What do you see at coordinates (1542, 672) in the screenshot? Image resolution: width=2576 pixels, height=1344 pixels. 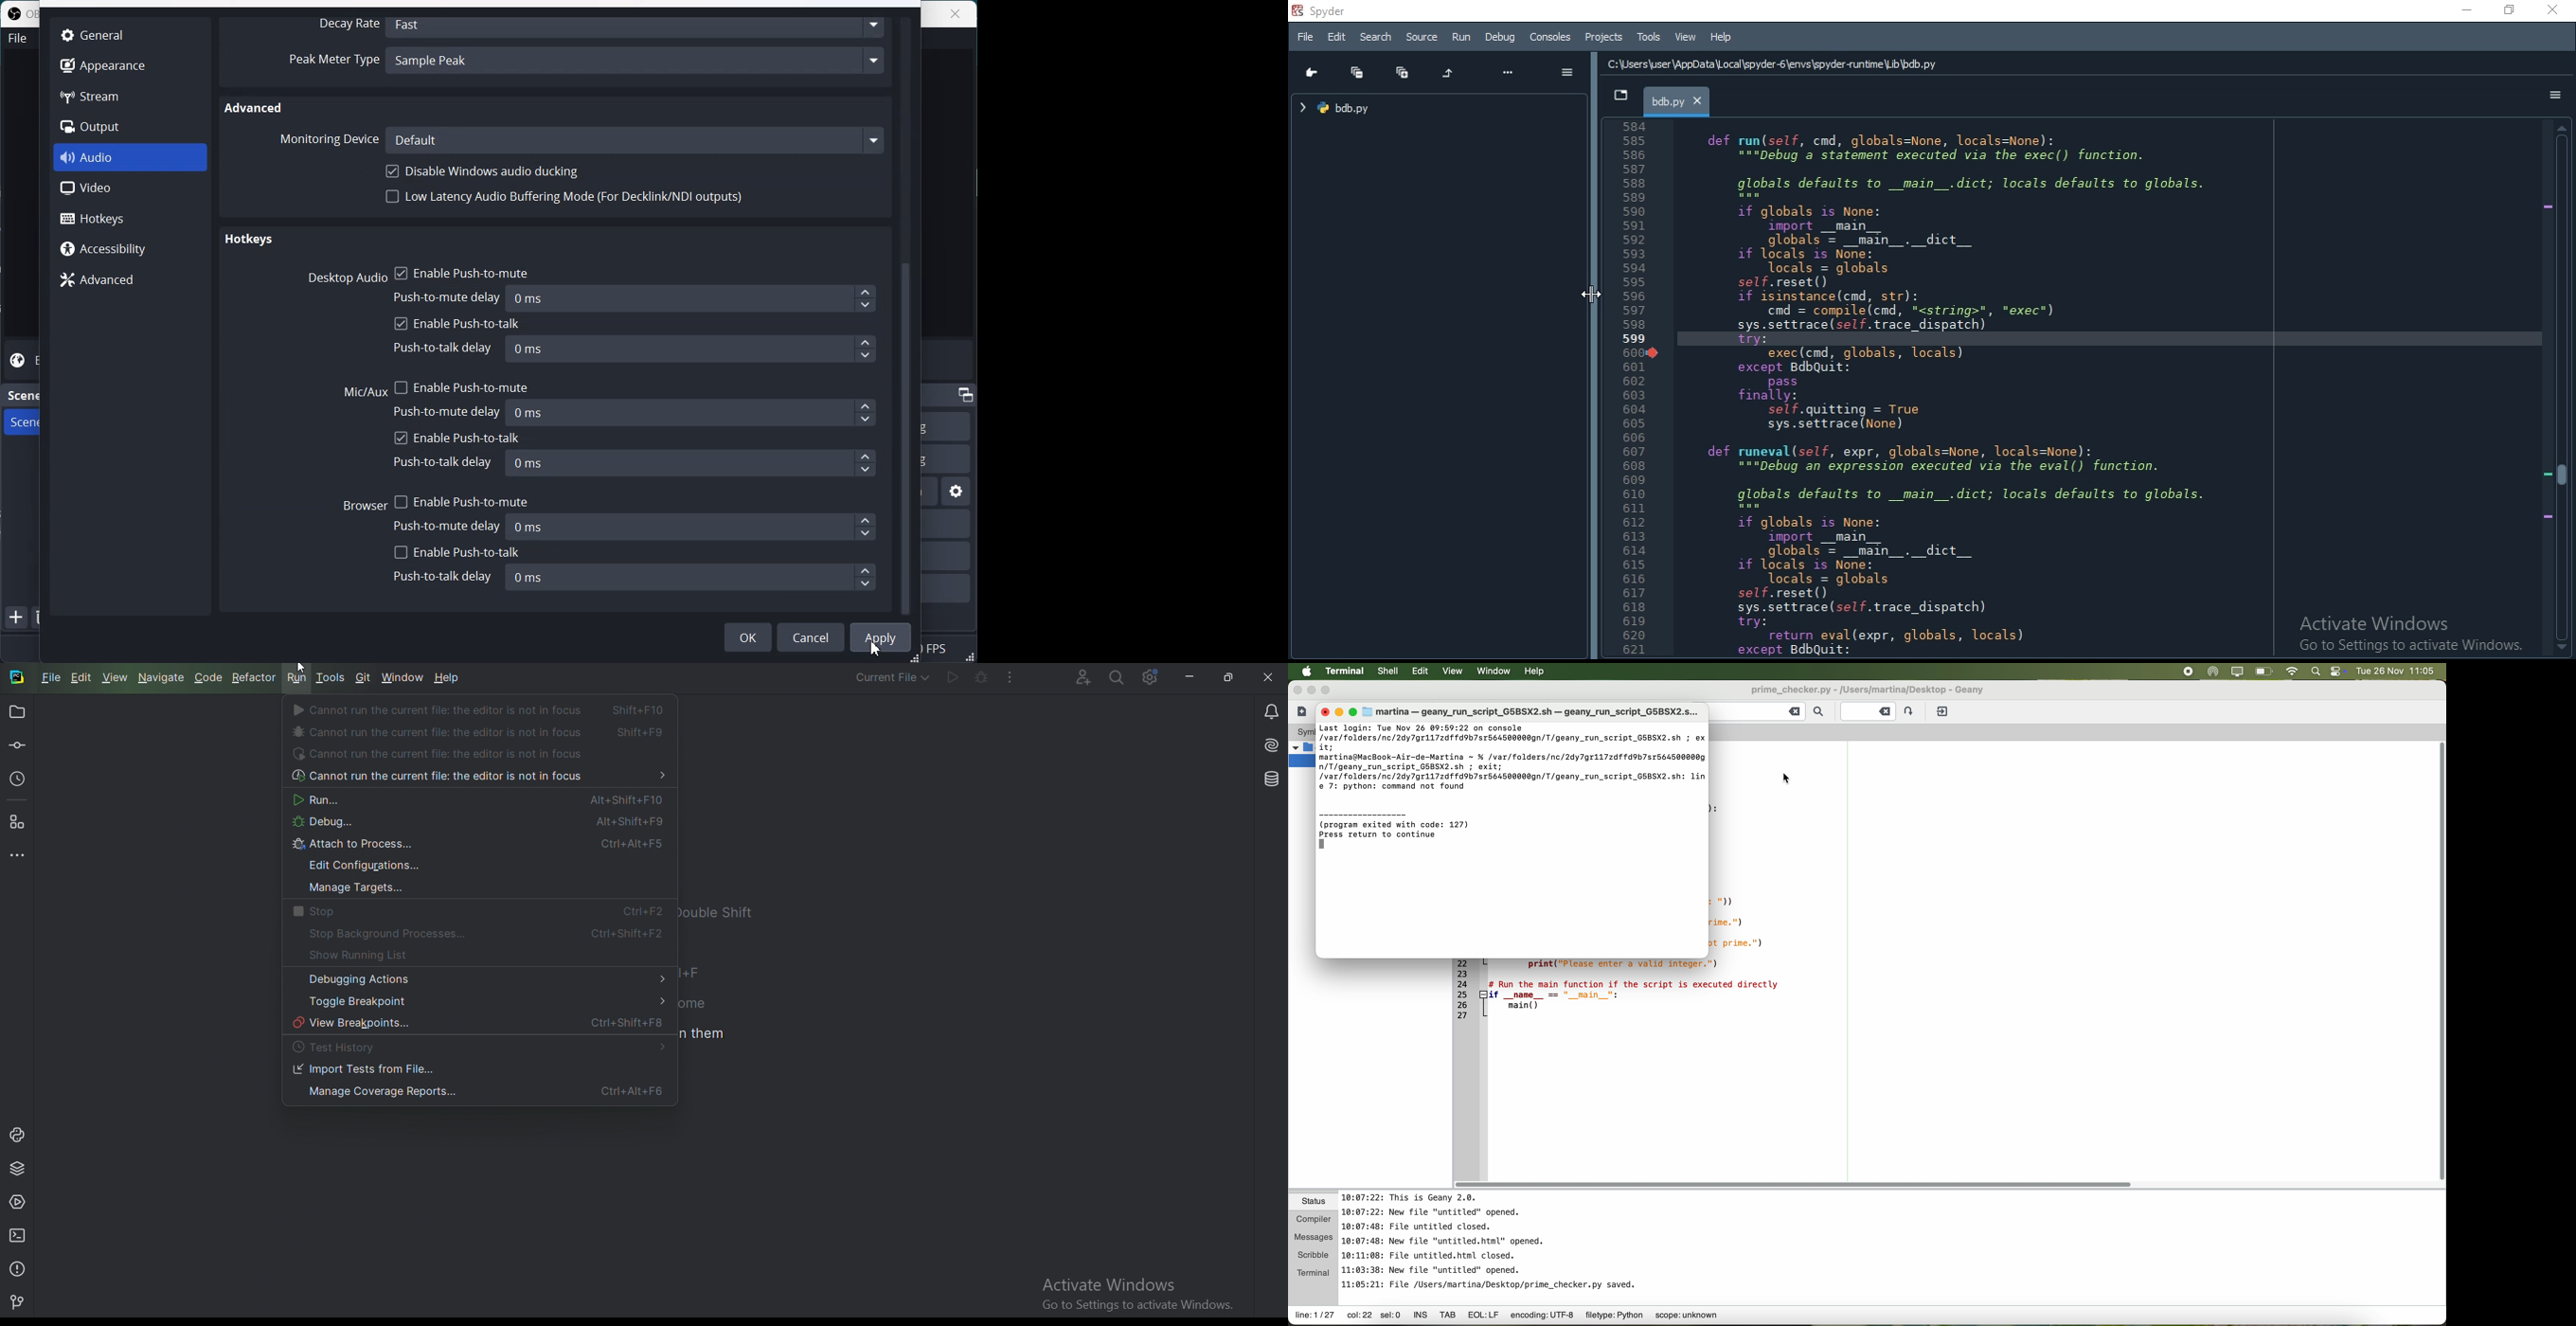 I see `help` at bounding box center [1542, 672].